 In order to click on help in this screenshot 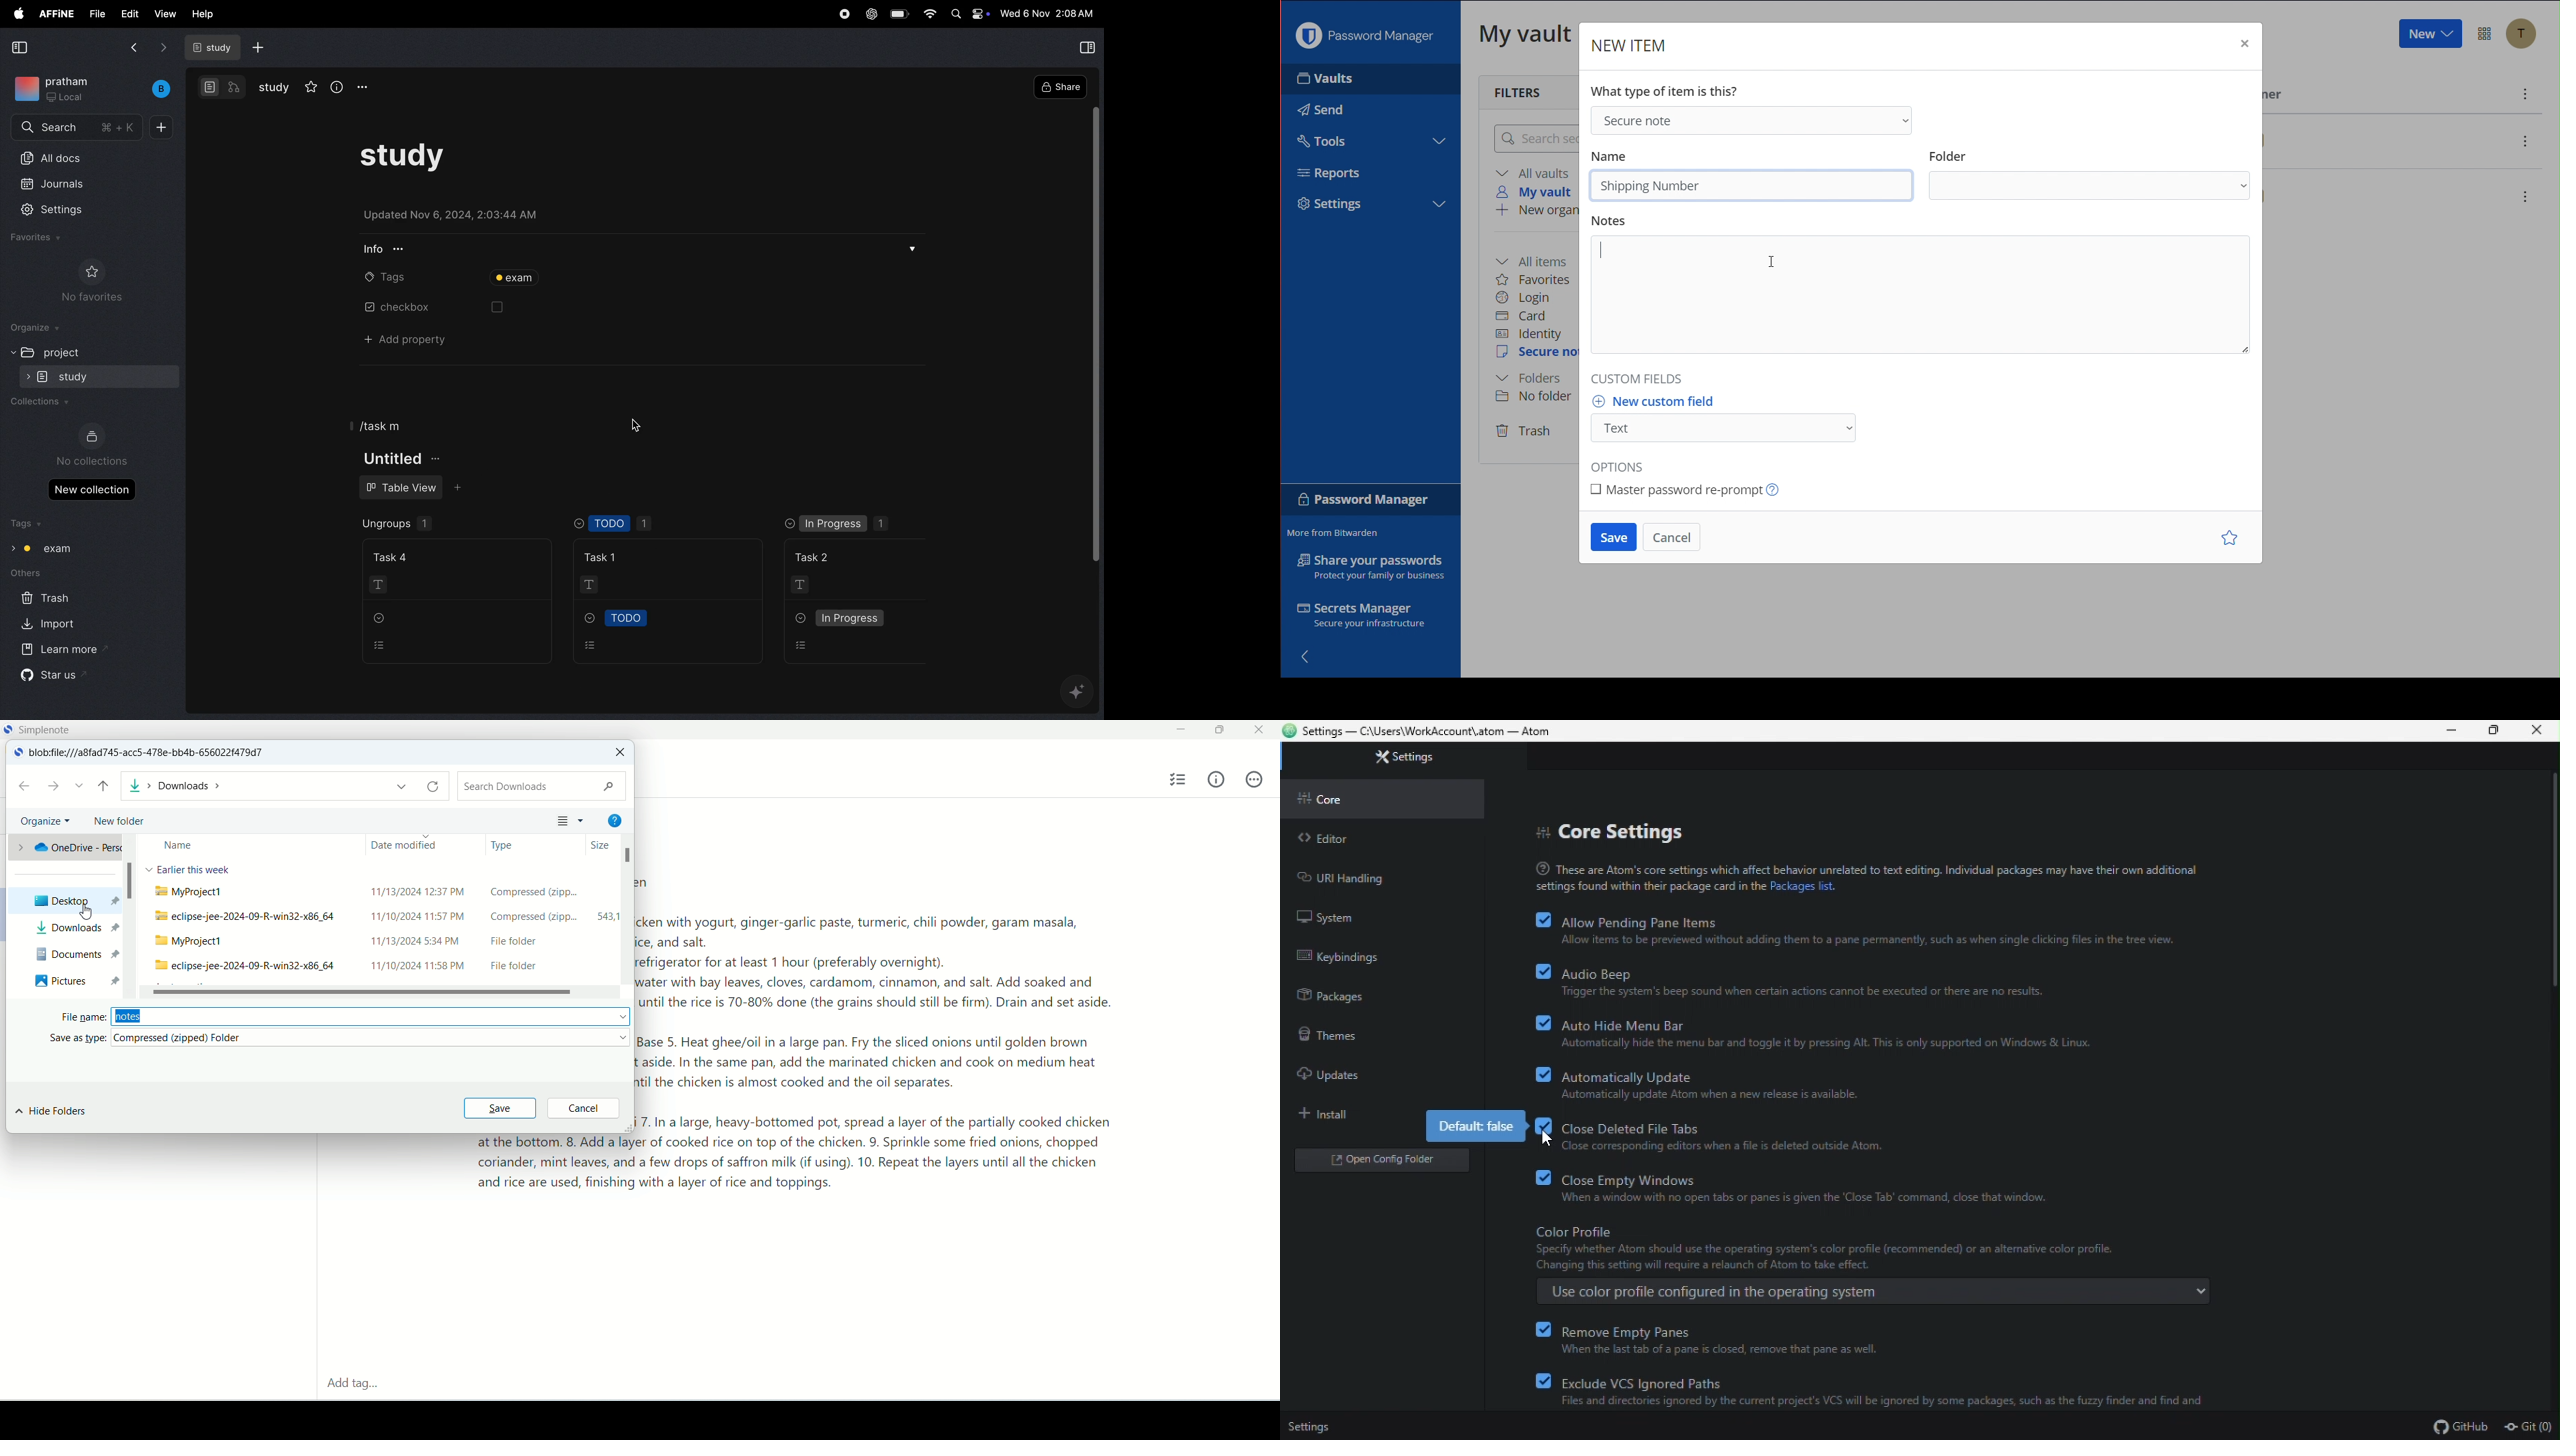, I will do `click(613, 819)`.